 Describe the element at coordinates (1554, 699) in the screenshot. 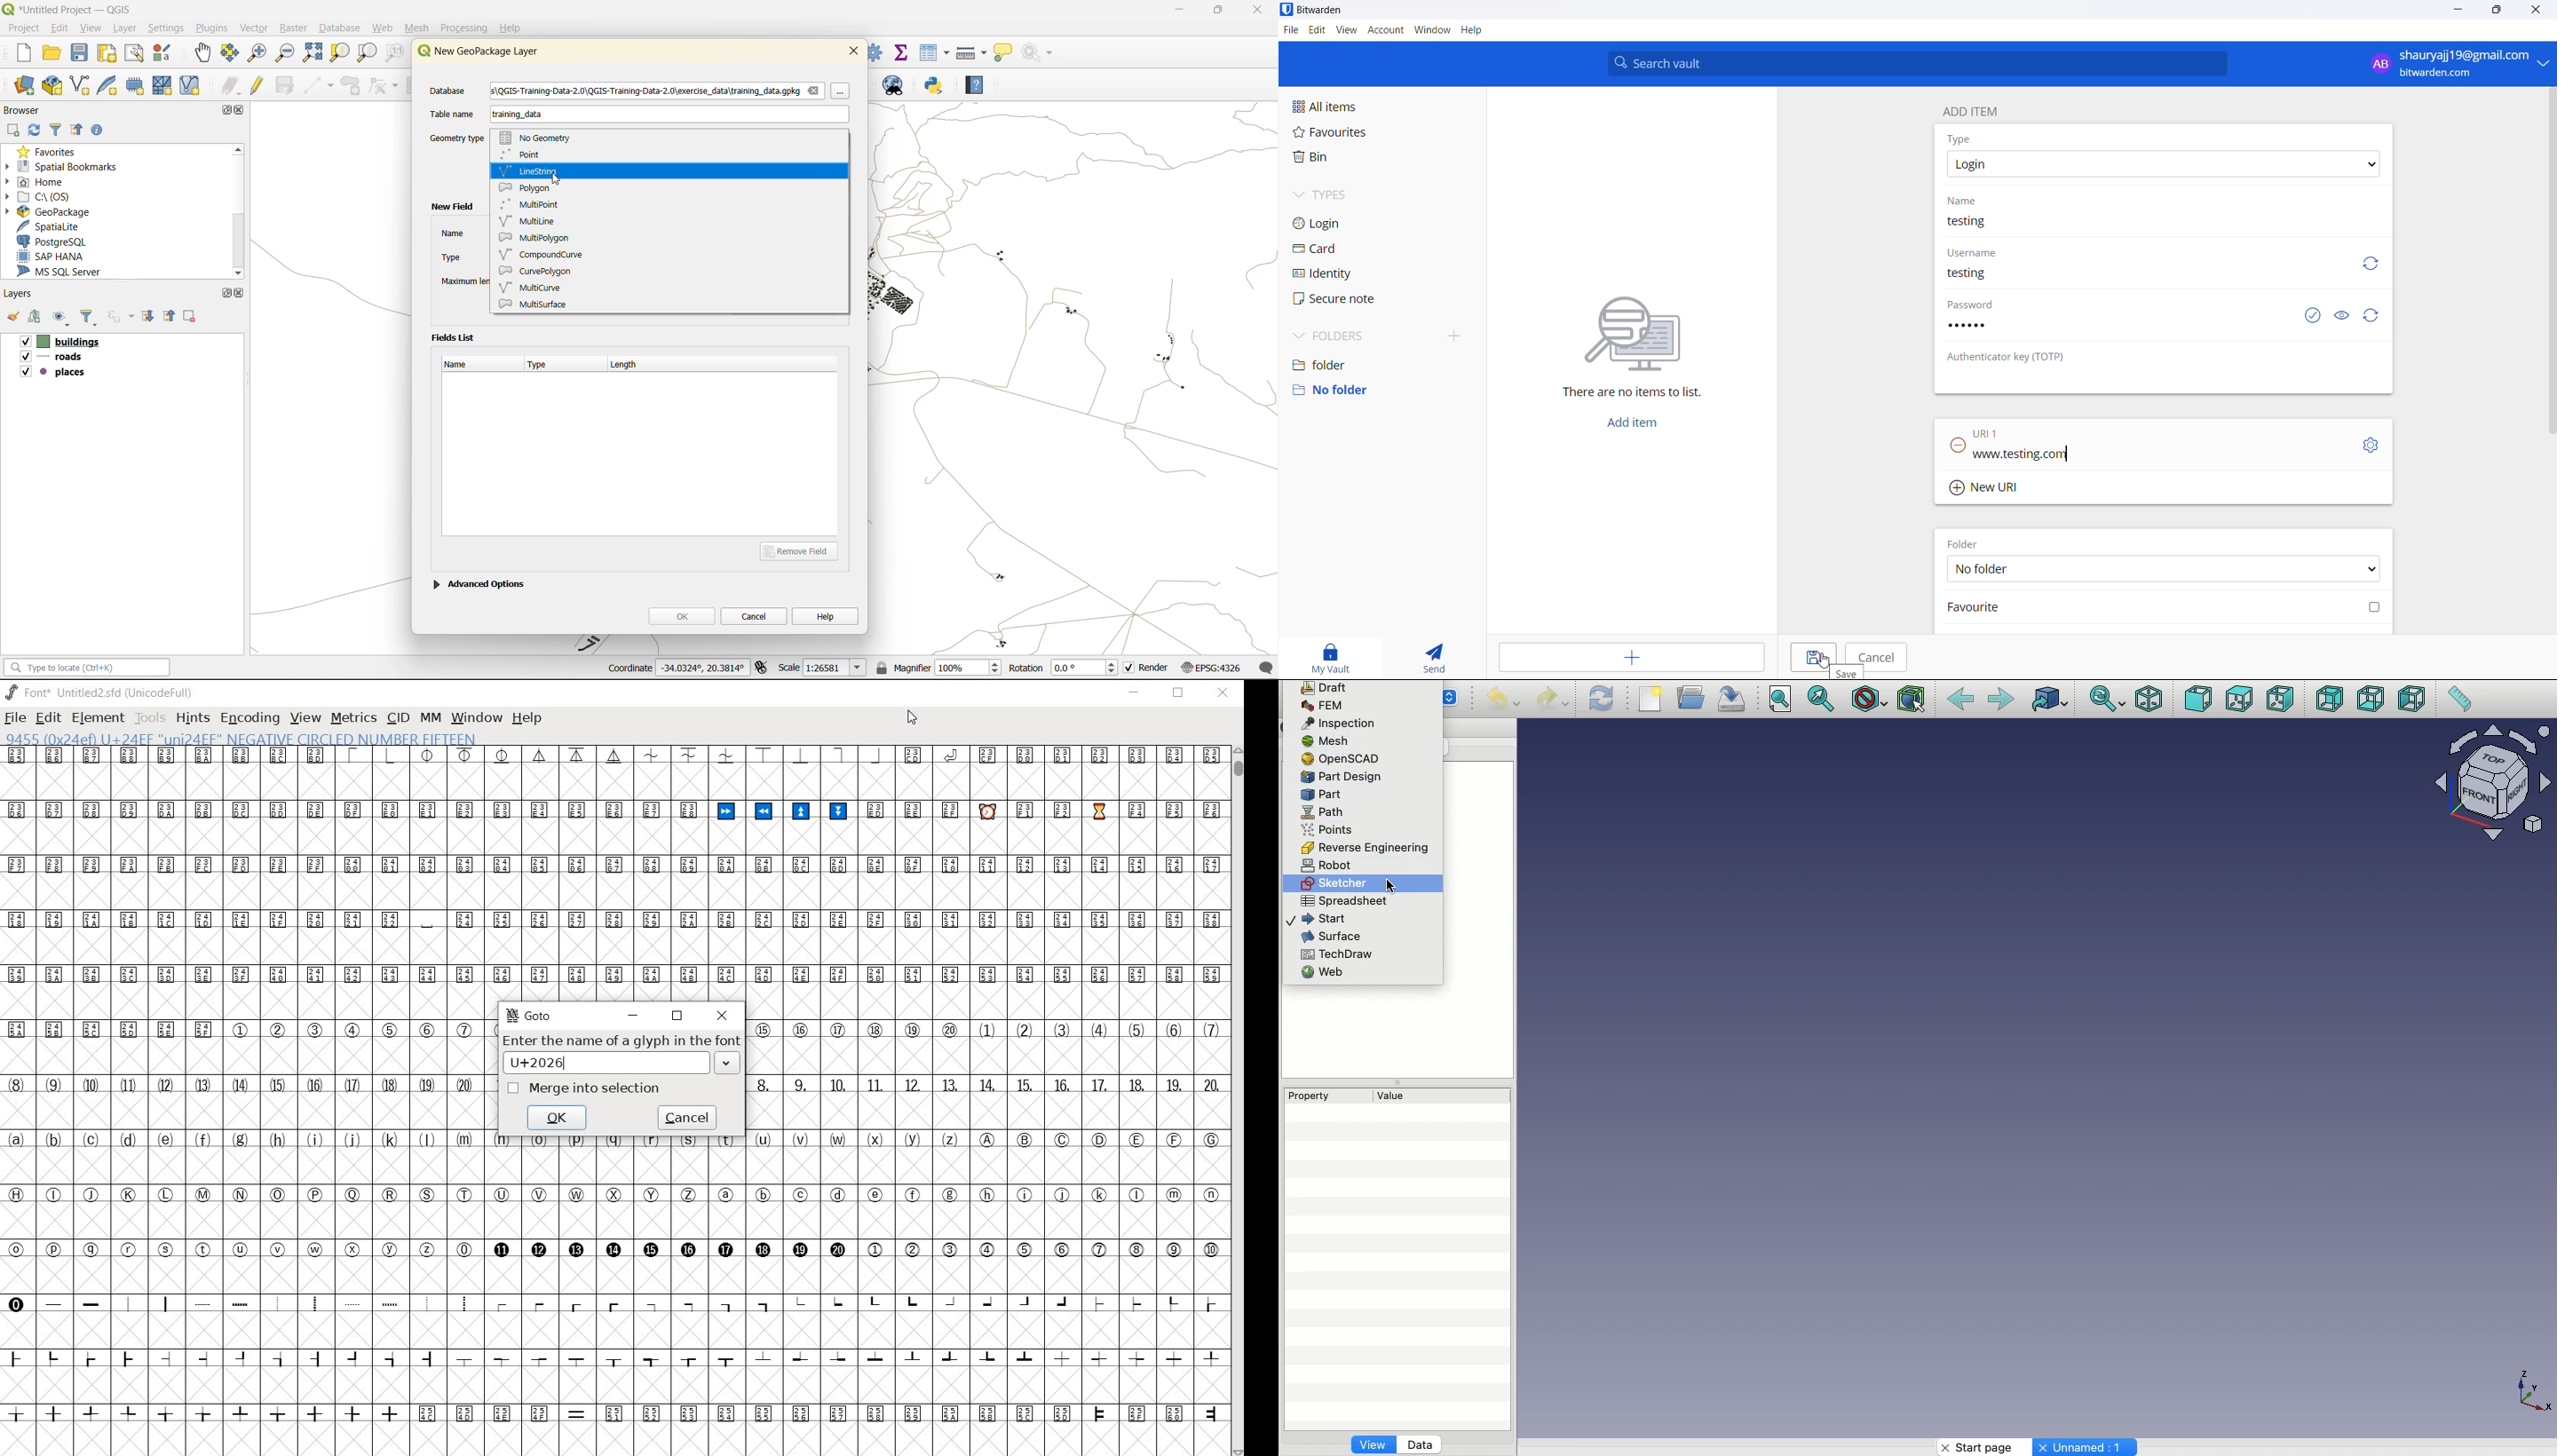

I see `Redo` at that location.